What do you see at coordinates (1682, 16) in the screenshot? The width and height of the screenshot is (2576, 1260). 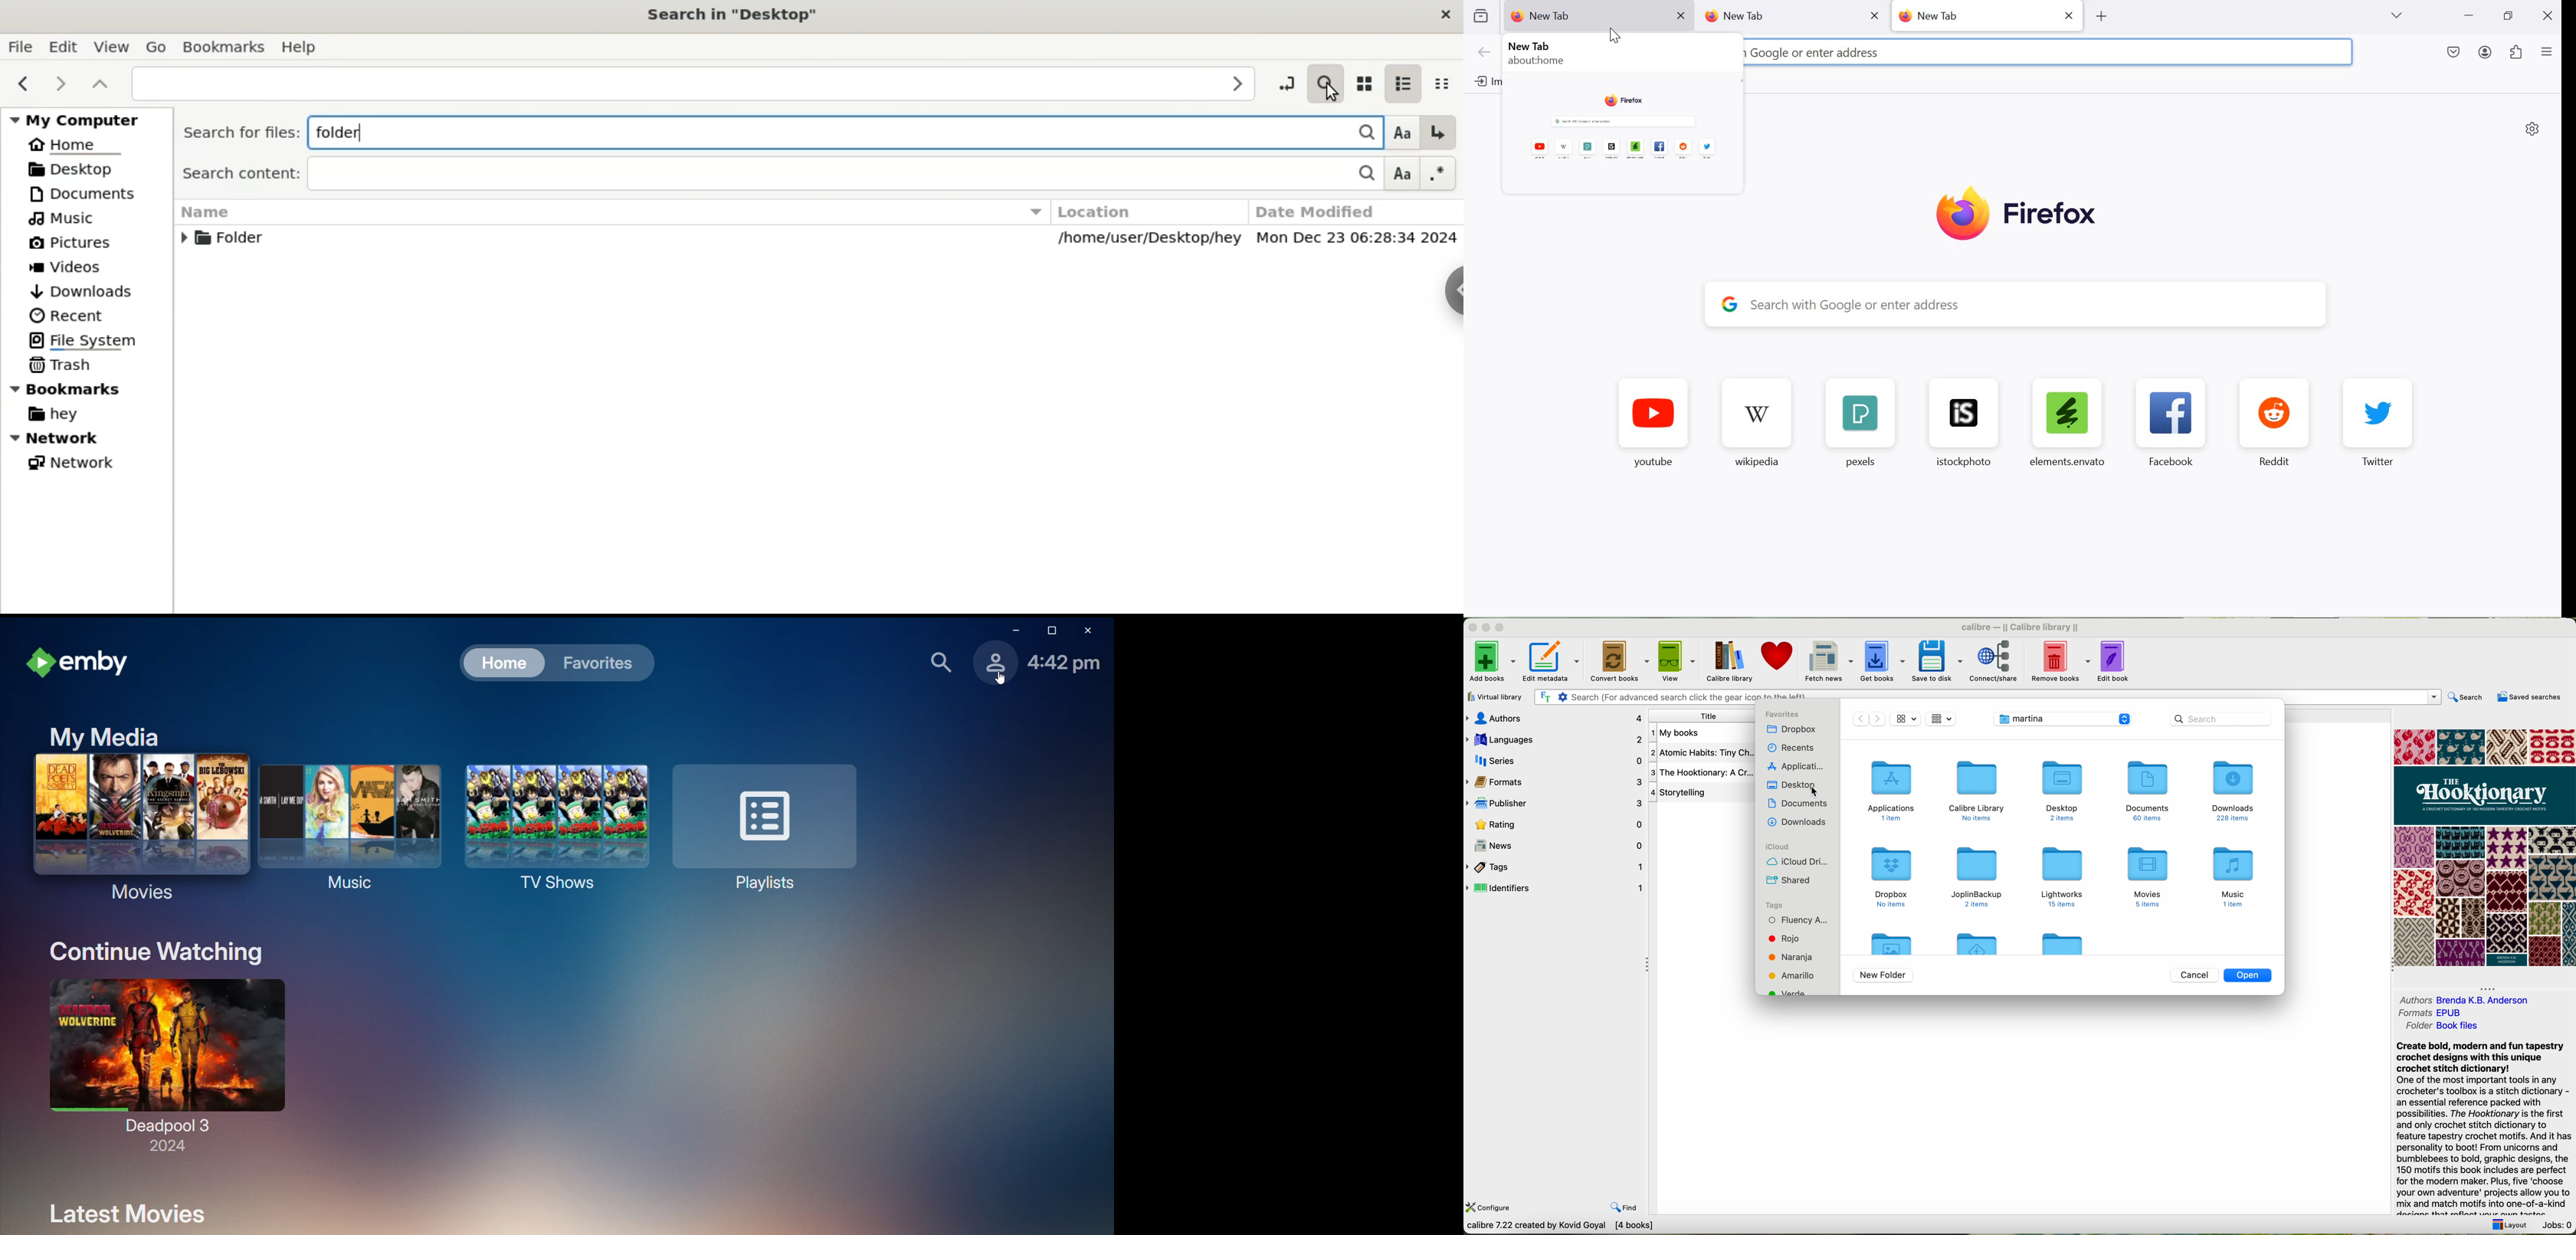 I see `close tab` at bounding box center [1682, 16].